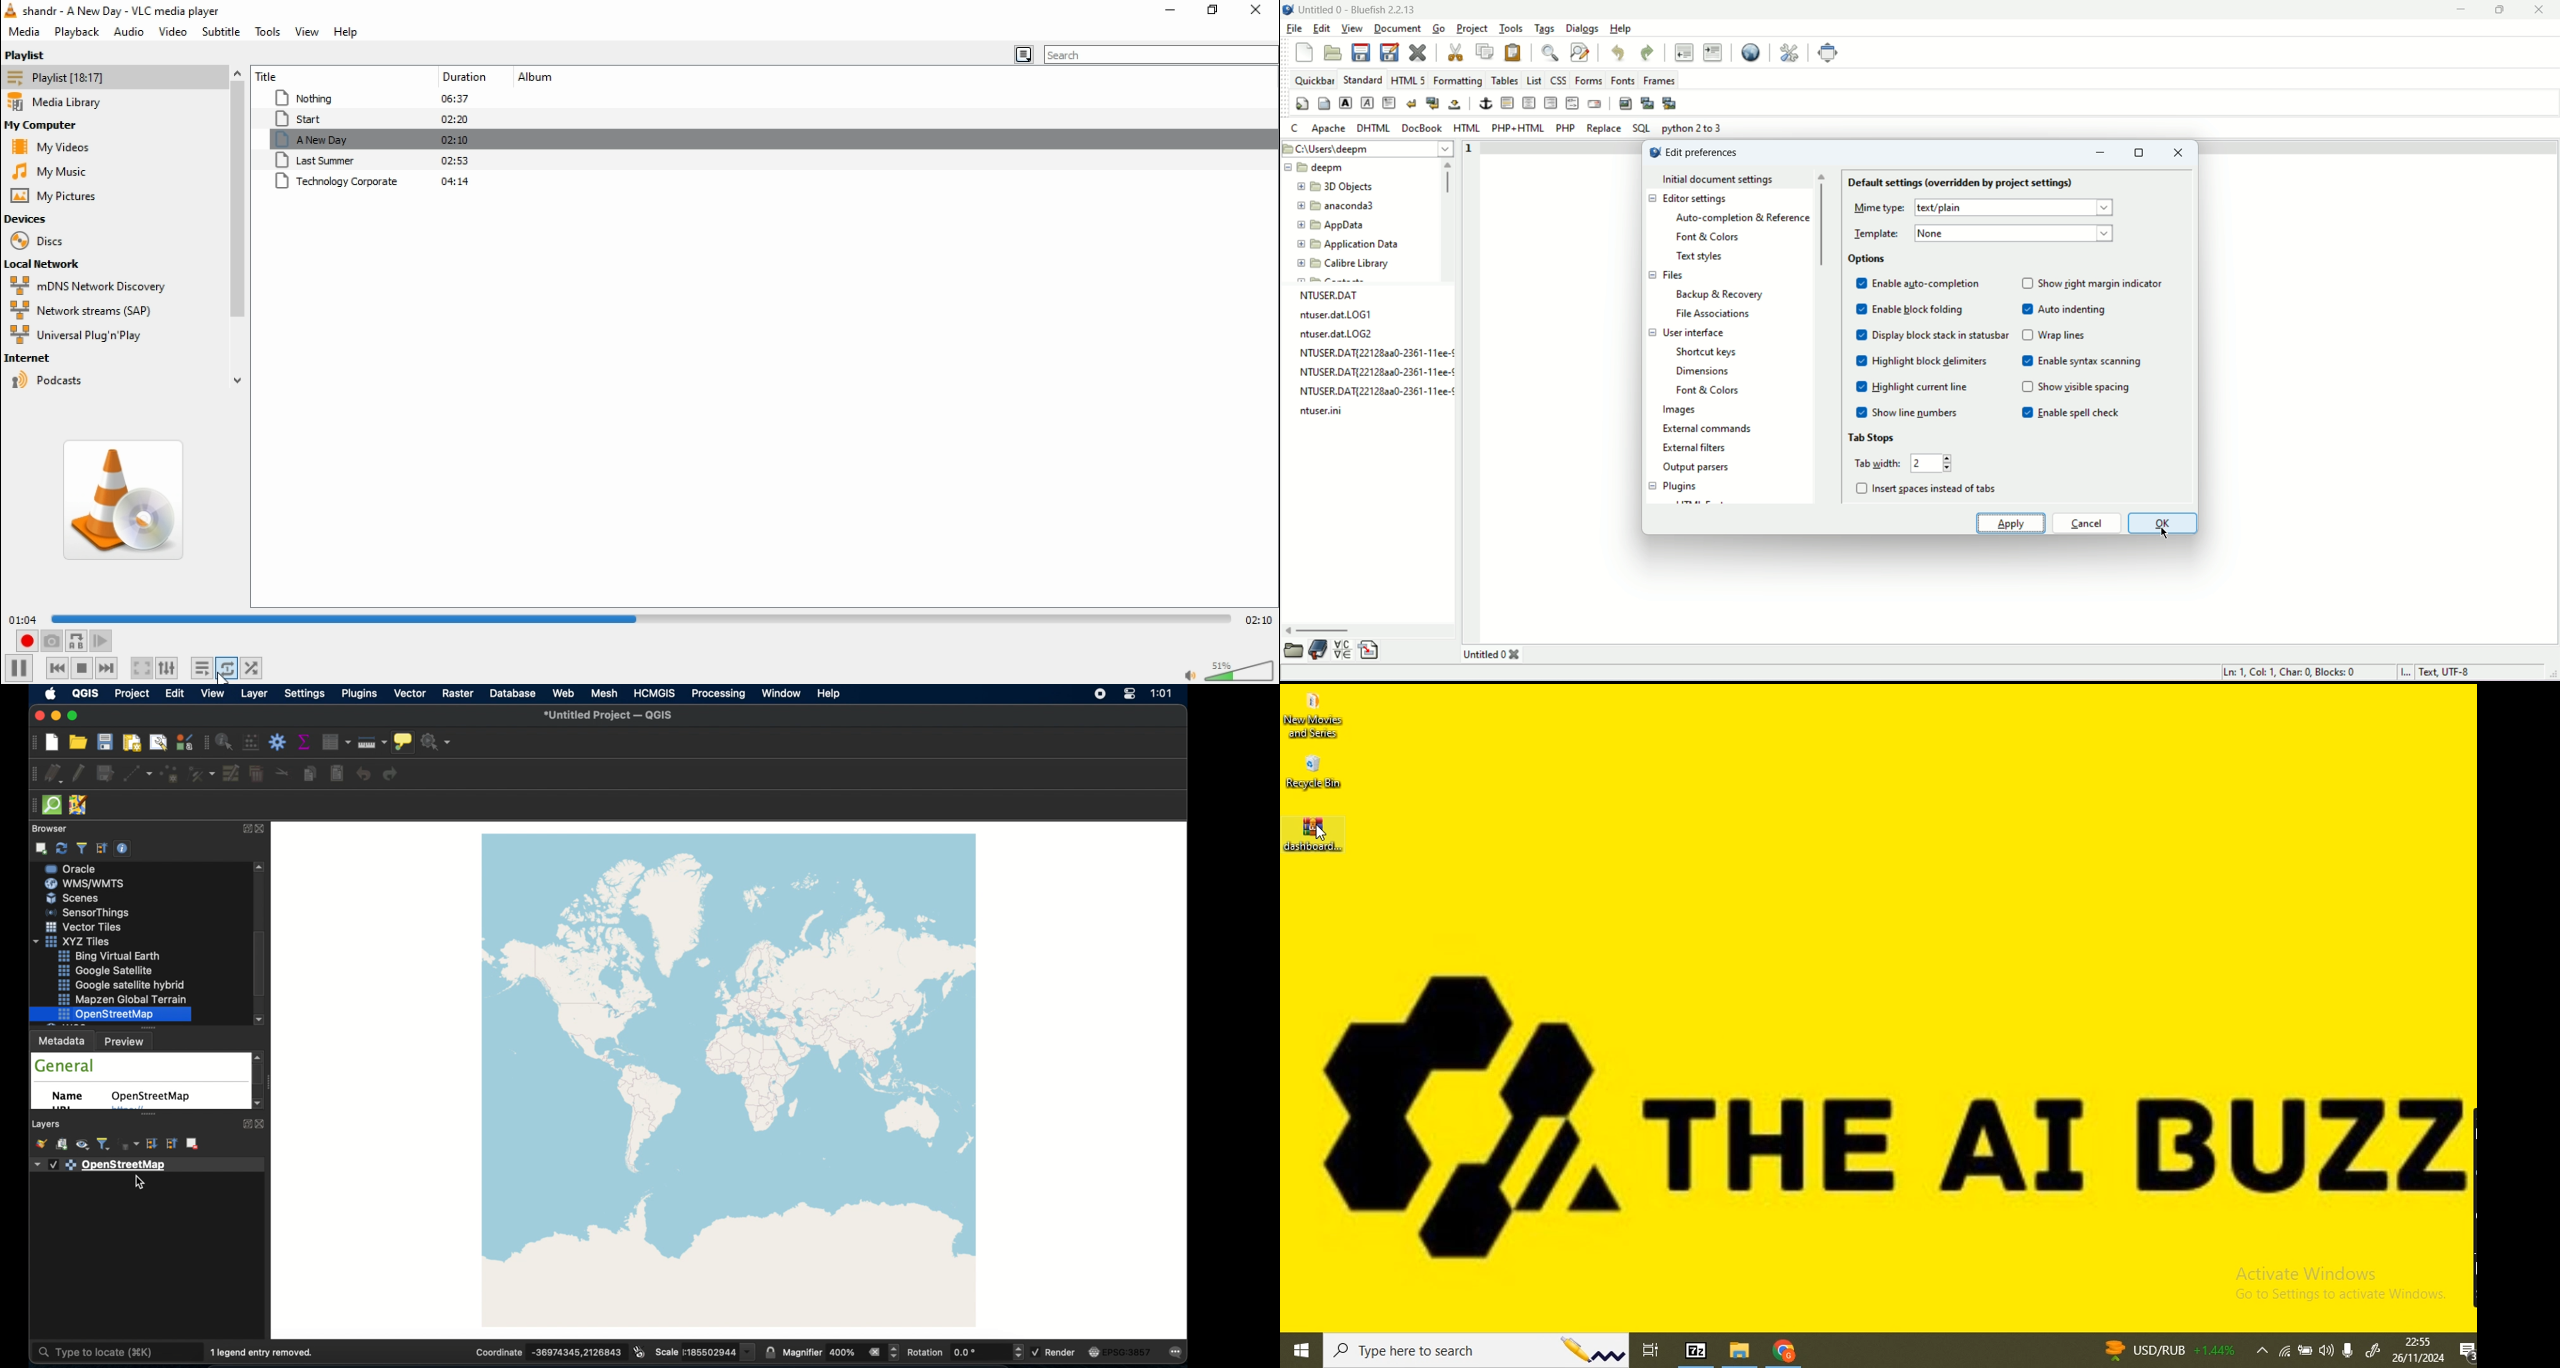 This screenshot has width=2576, height=1372. What do you see at coordinates (1603, 128) in the screenshot?
I see `REPLACE` at bounding box center [1603, 128].